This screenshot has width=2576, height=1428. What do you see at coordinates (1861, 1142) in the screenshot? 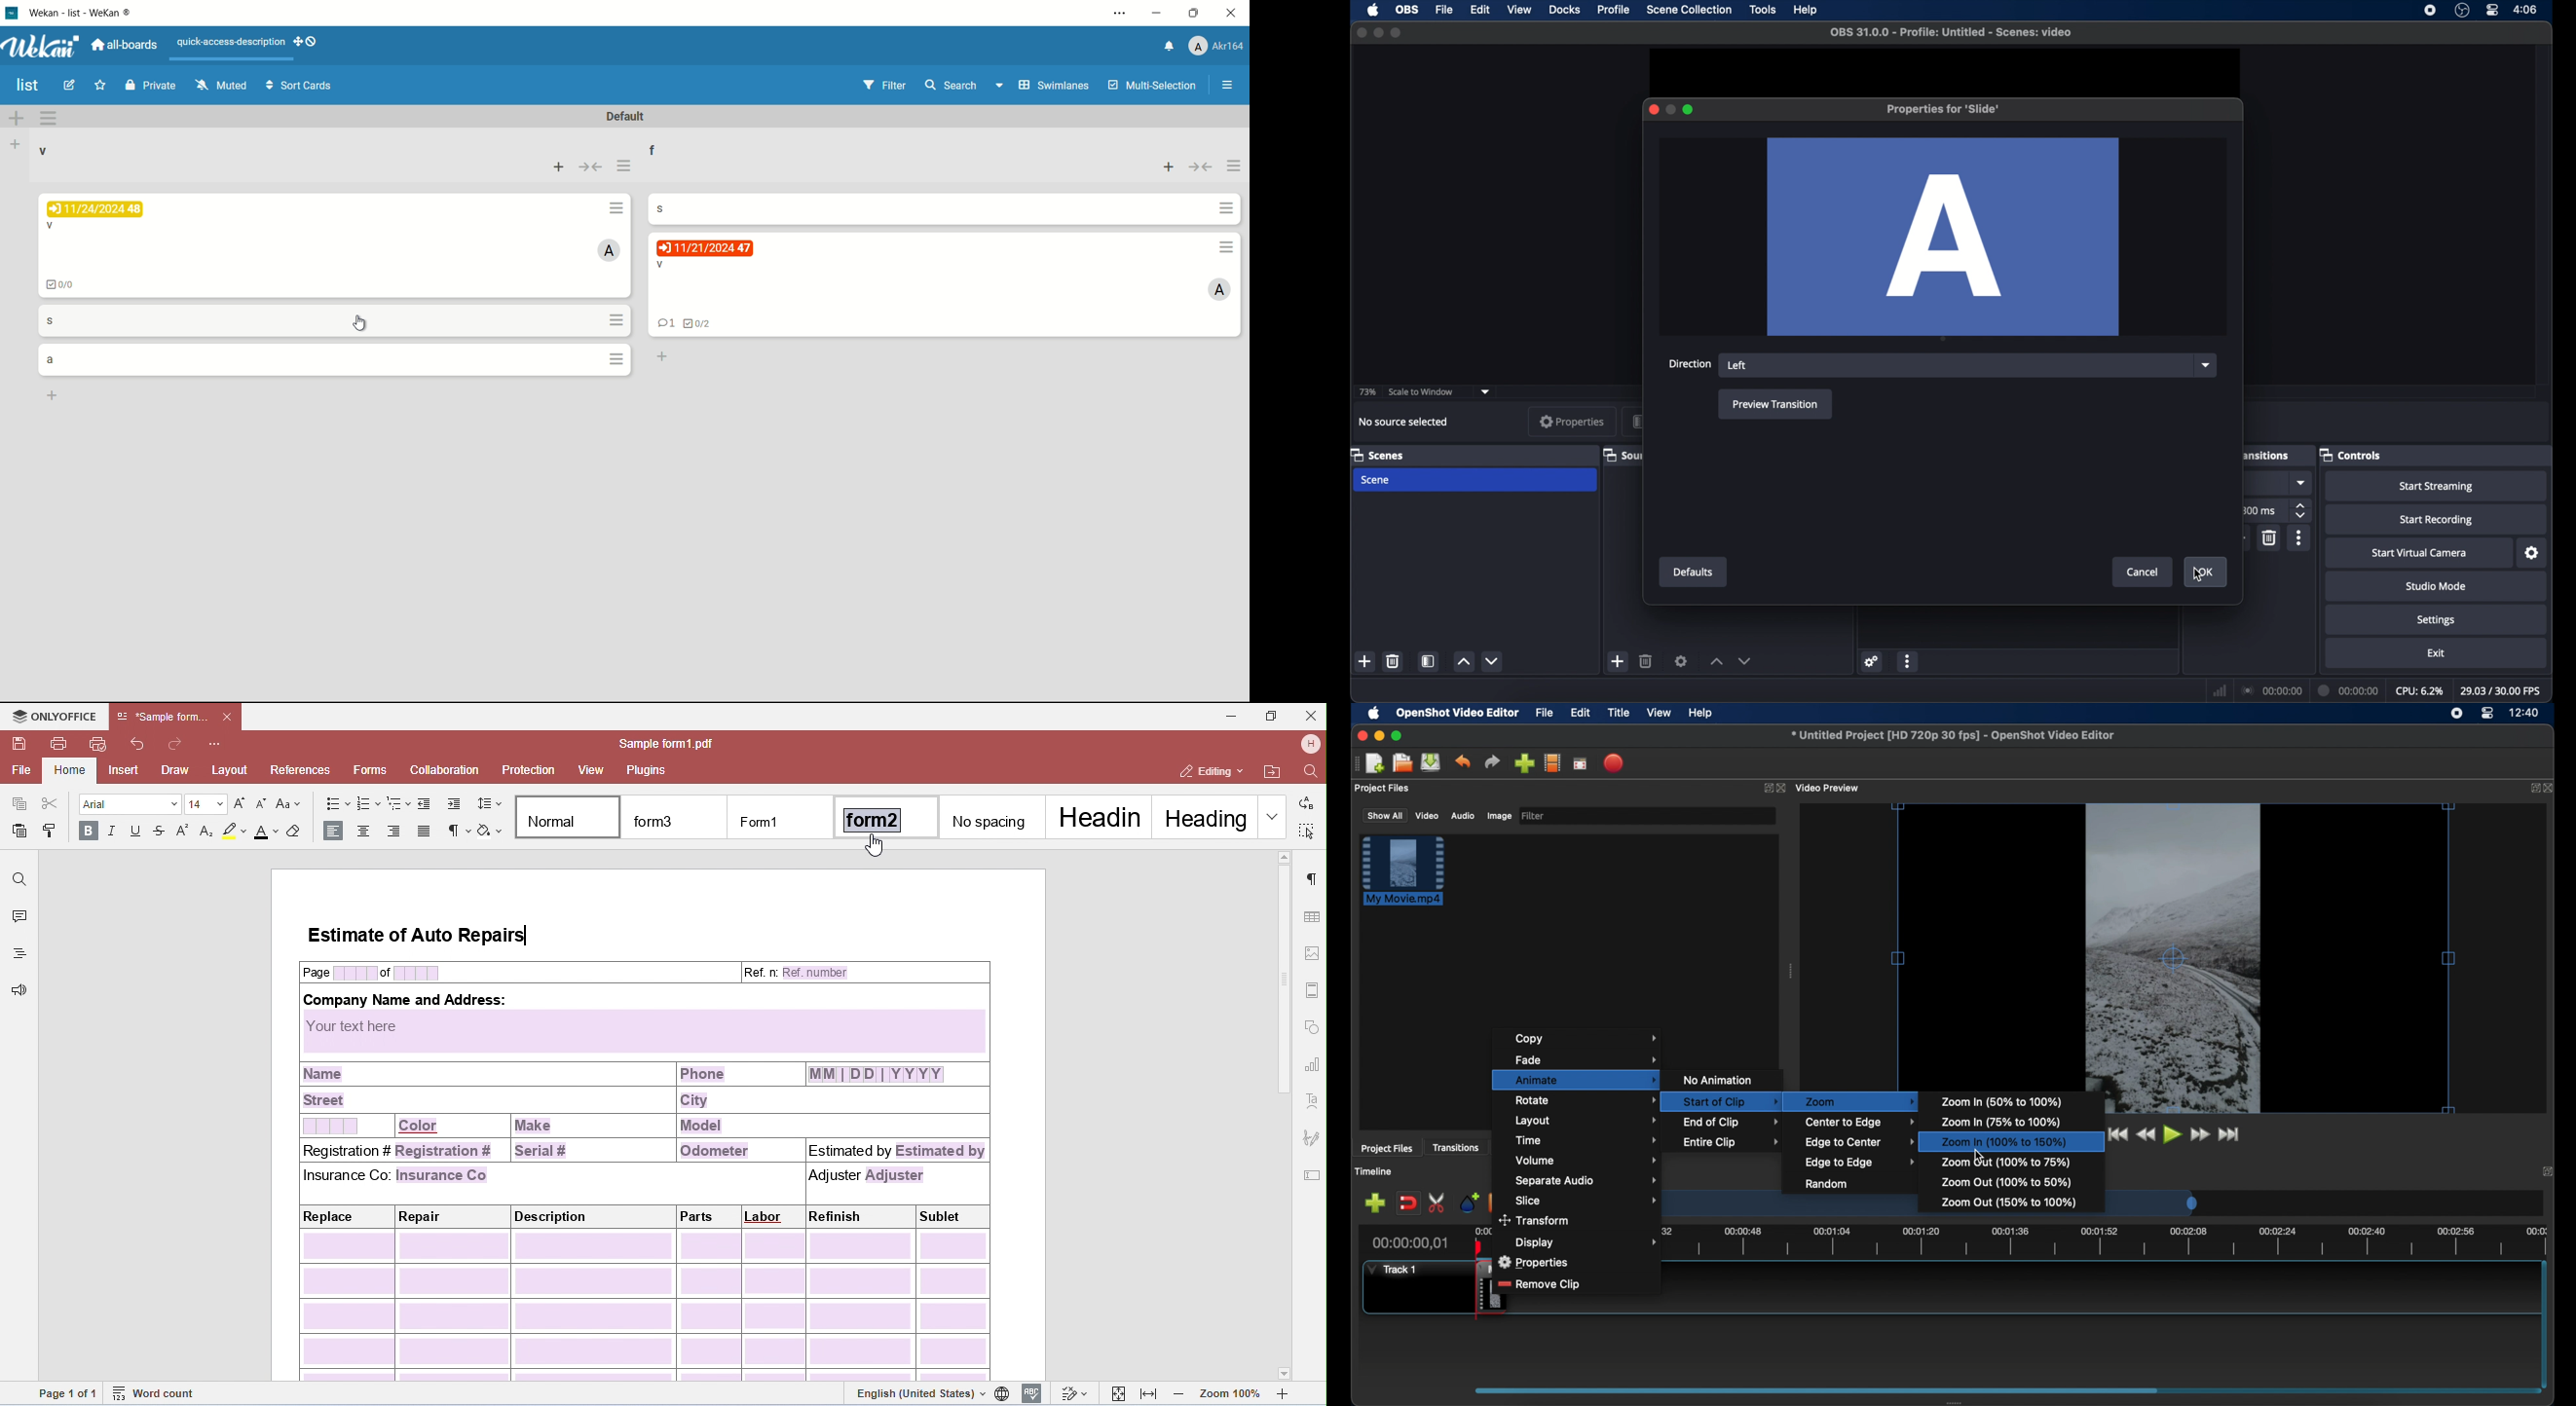
I see `edge to center` at bounding box center [1861, 1142].